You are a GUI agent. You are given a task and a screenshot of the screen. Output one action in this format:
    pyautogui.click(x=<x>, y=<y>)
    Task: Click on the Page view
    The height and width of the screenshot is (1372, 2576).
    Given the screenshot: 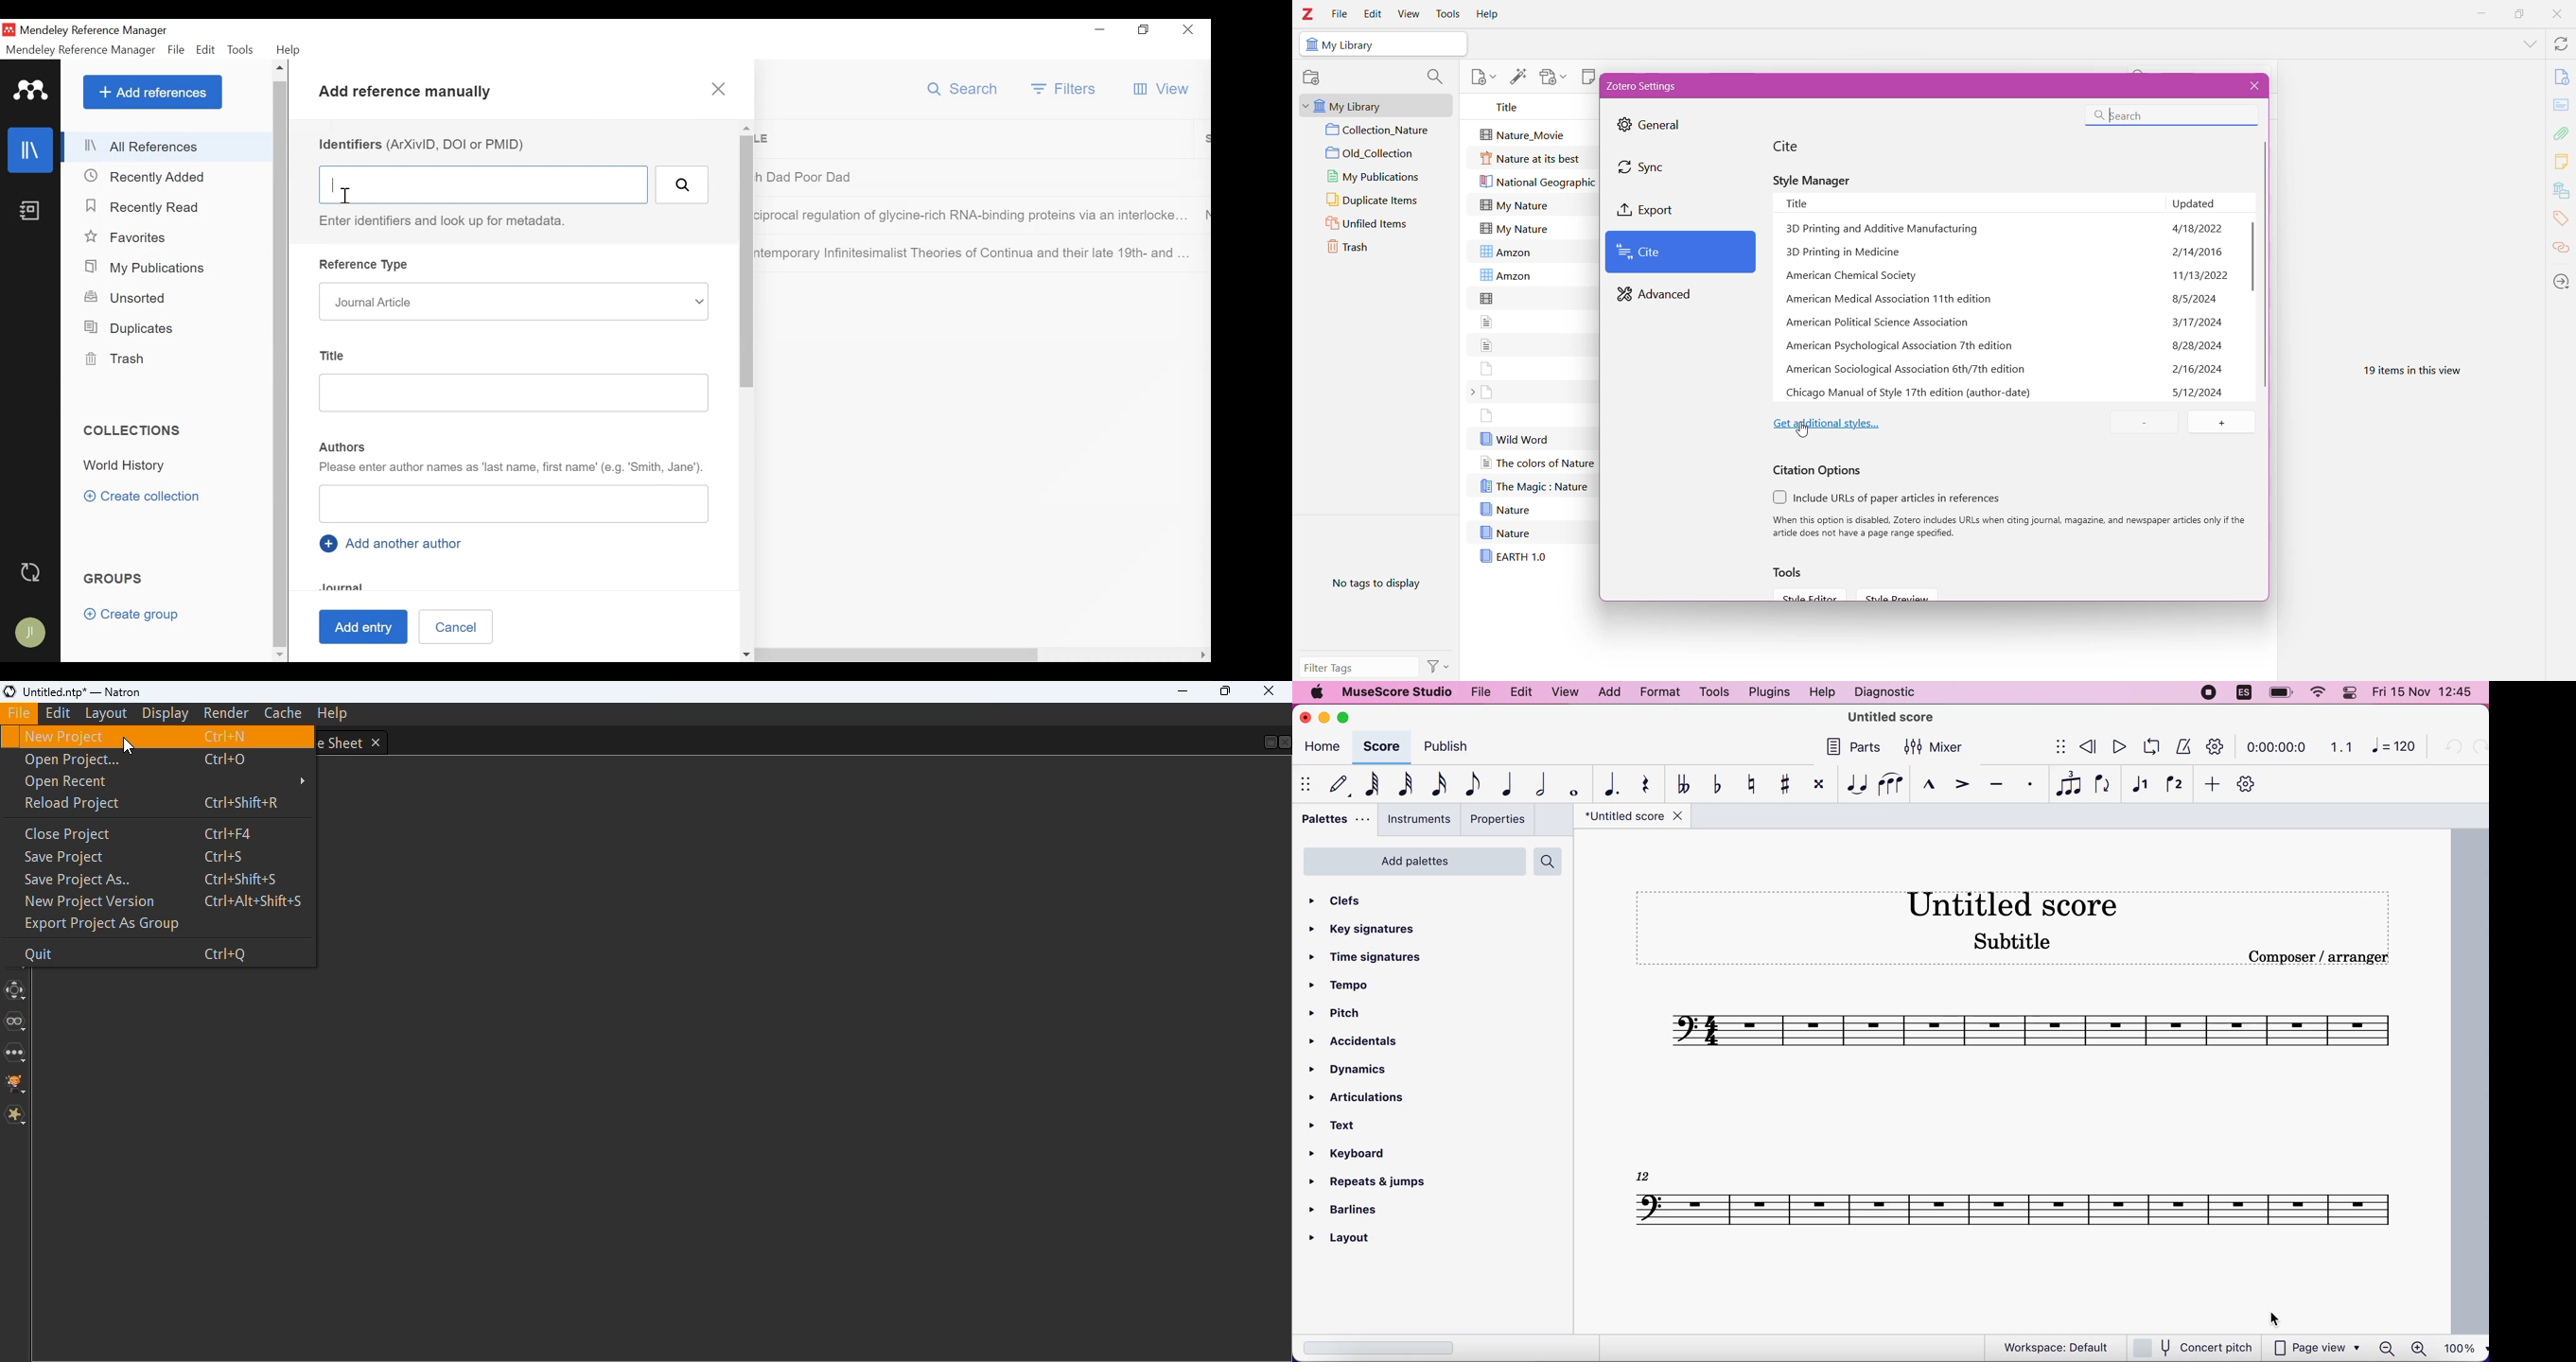 What is the action you would take?
    pyautogui.click(x=2316, y=1347)
    